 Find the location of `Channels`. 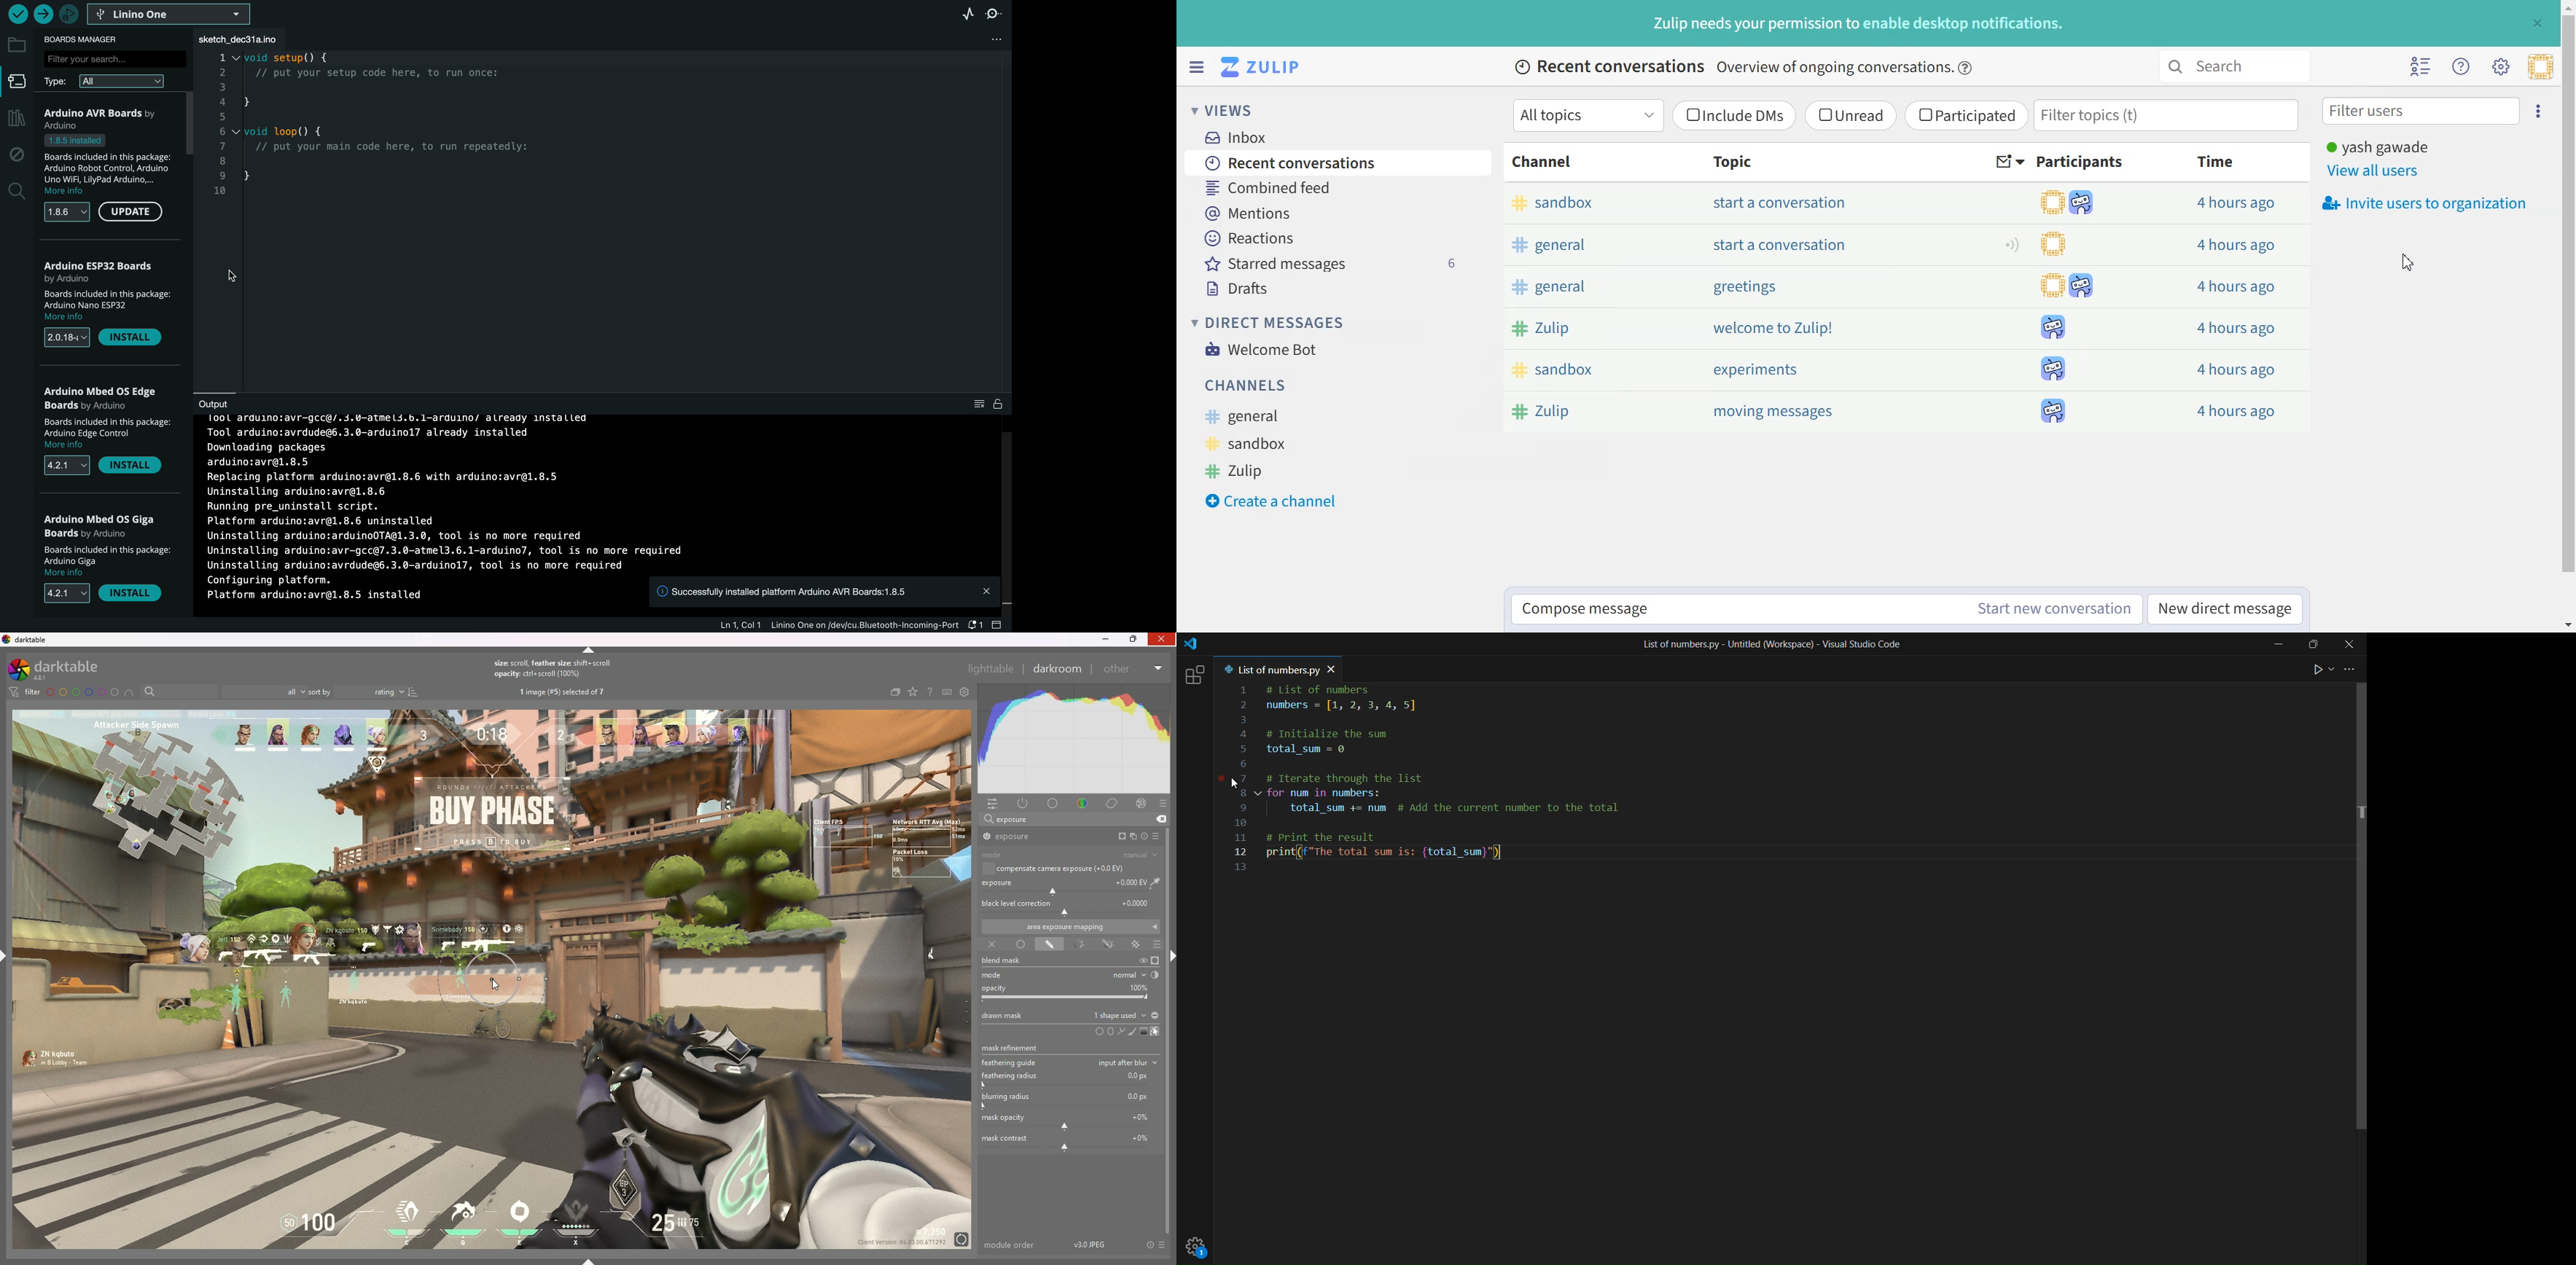

Channels is located at coordinates (1248, 385).